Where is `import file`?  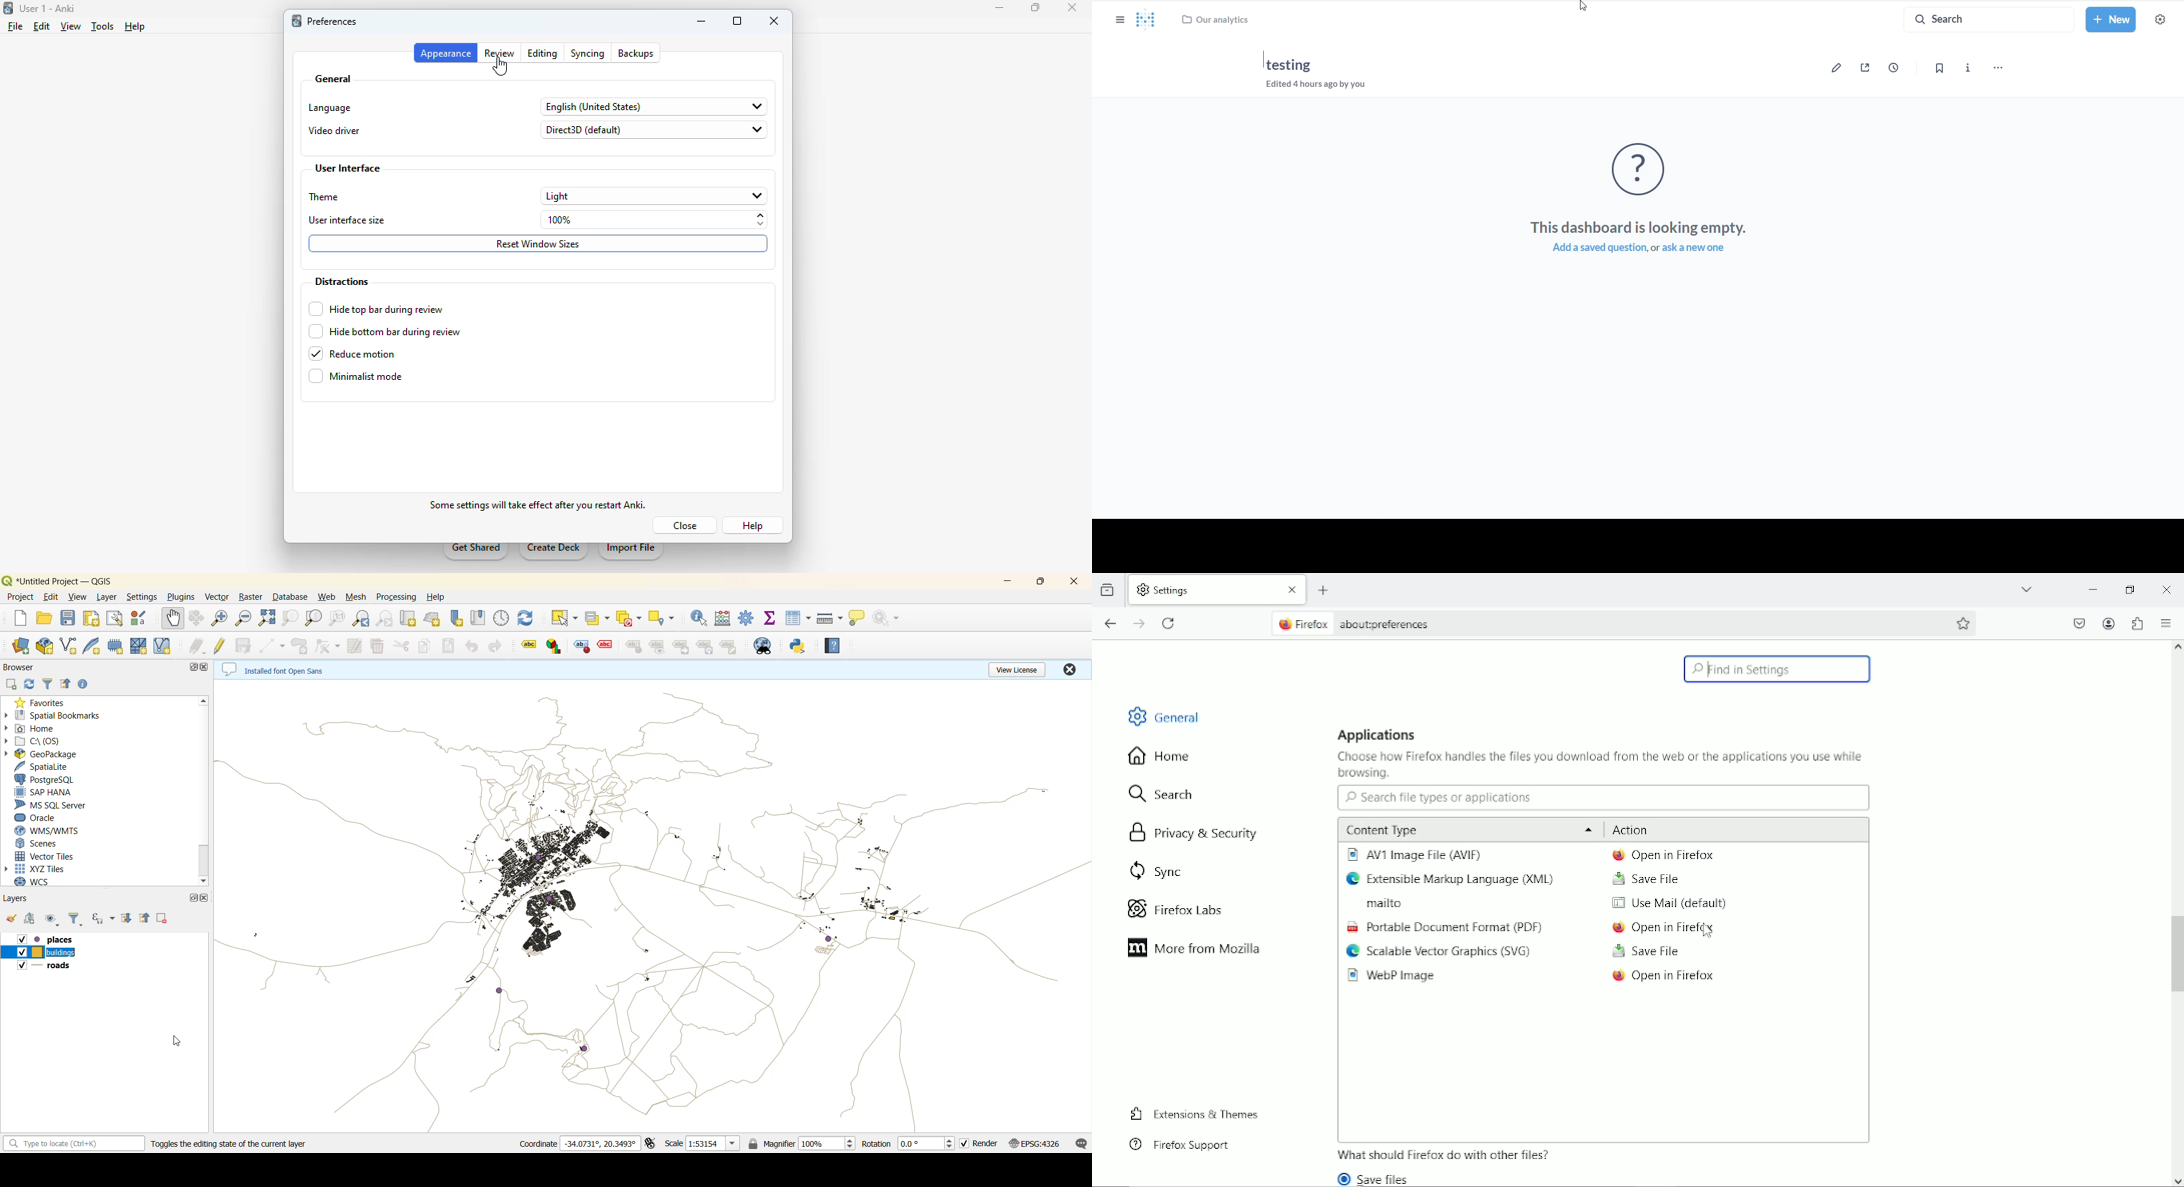
import file is located at coordinates (630, 552).